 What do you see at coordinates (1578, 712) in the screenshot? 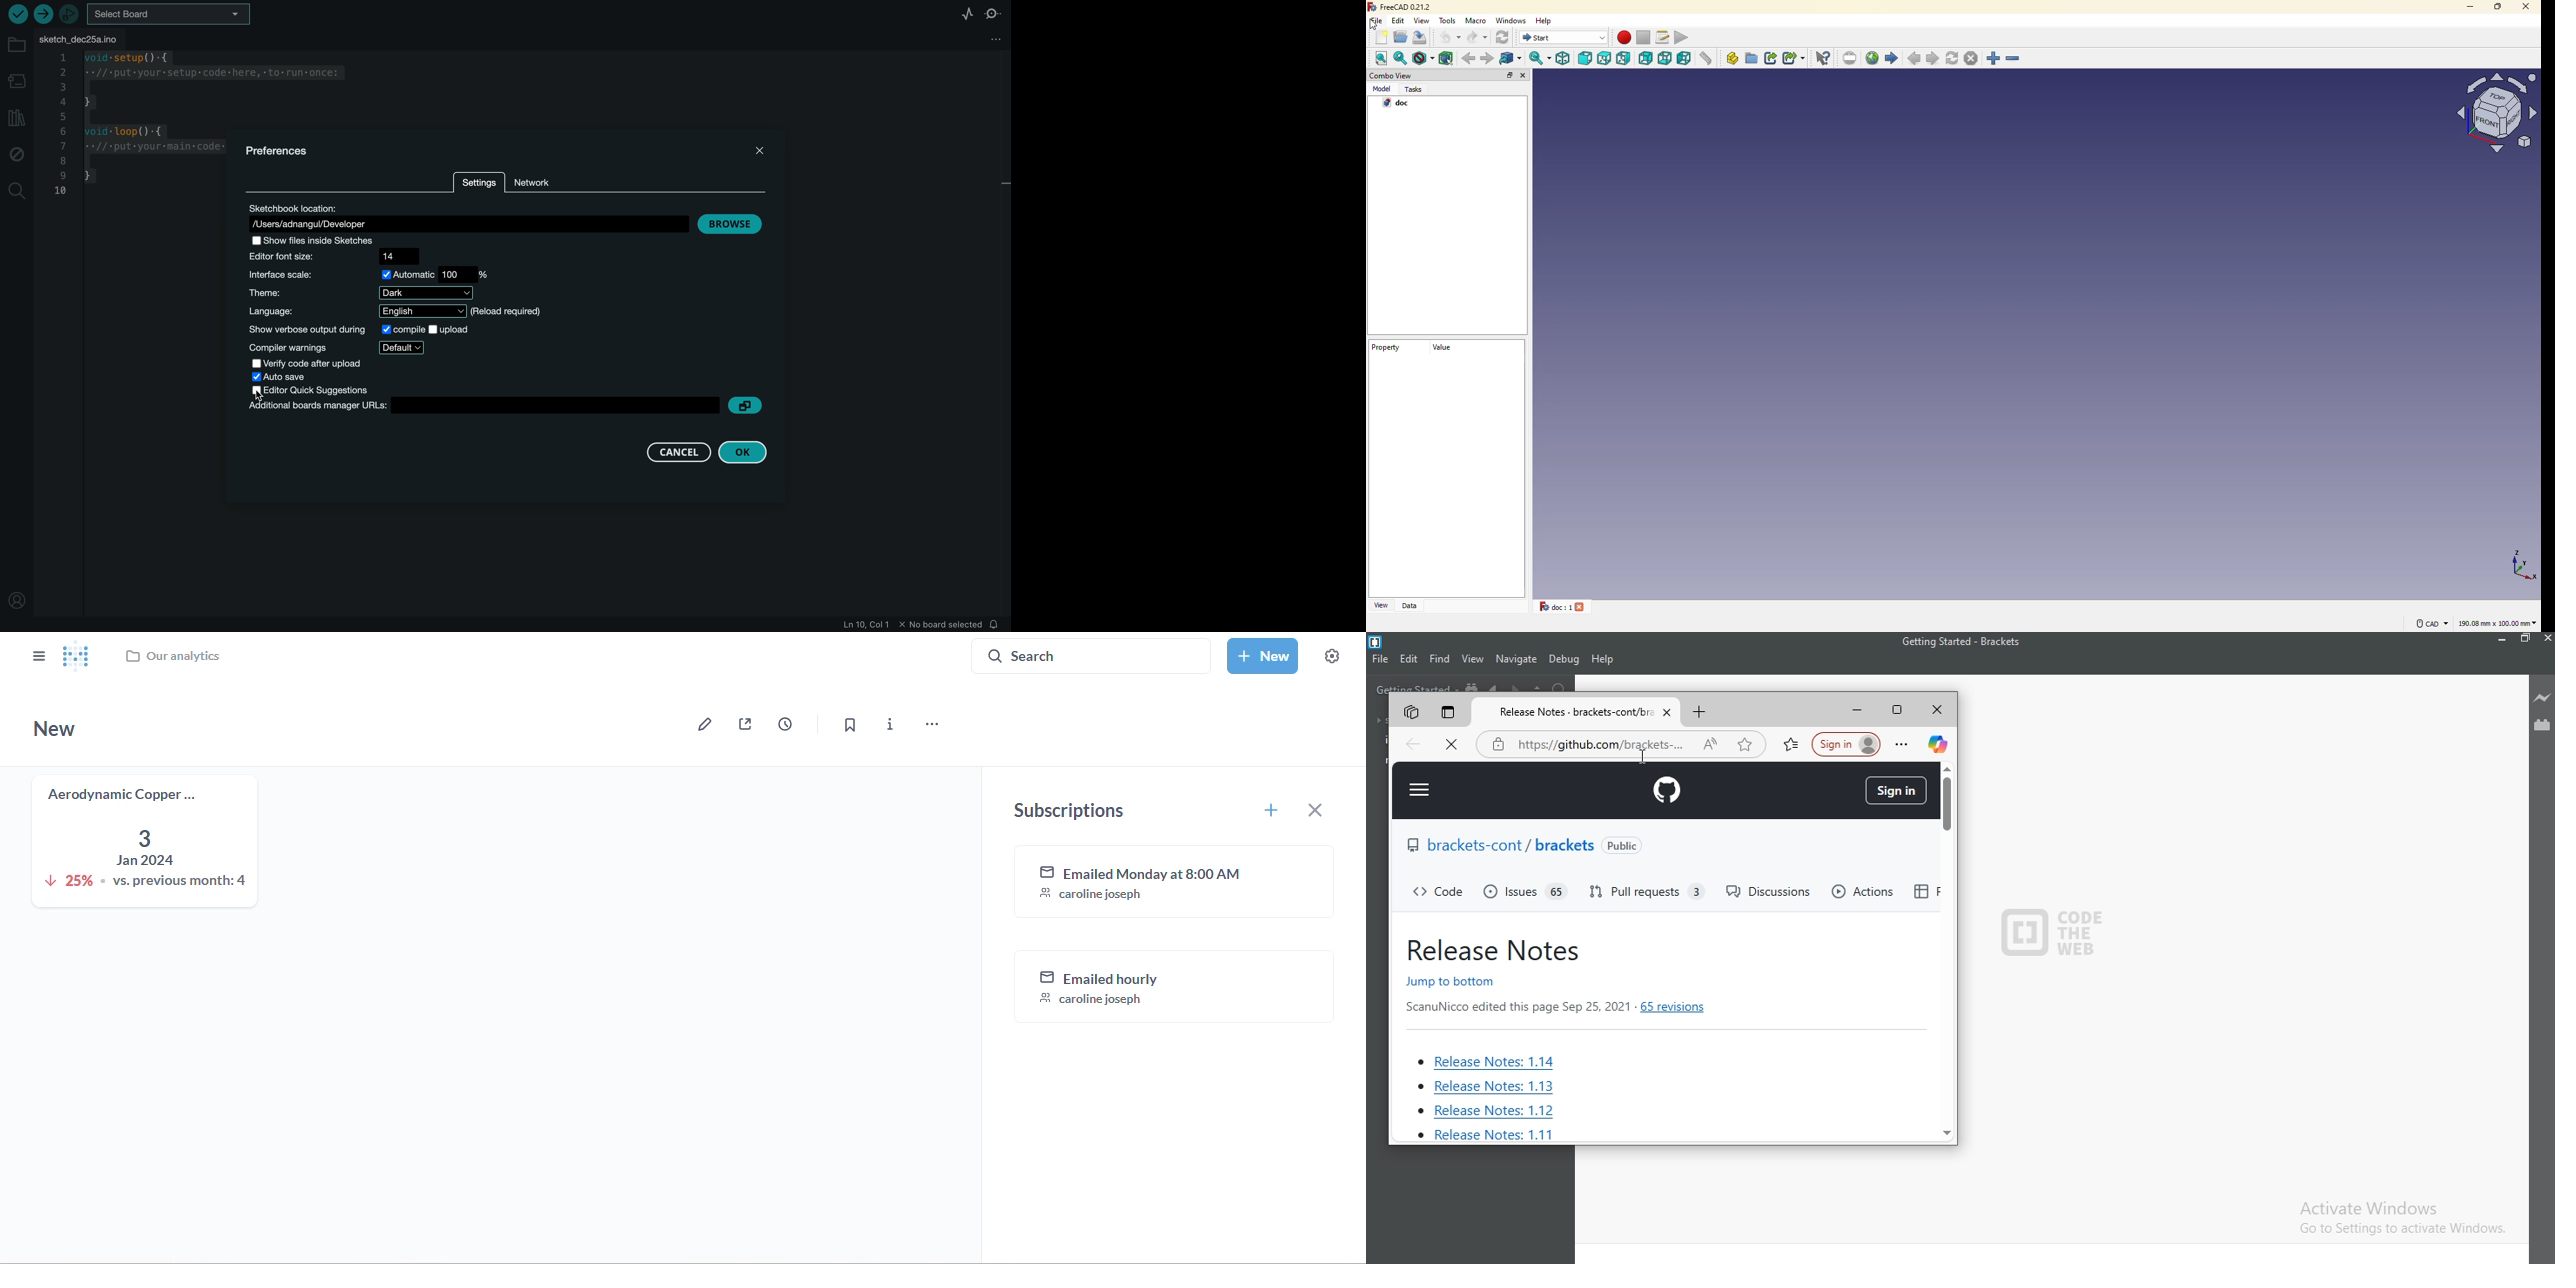
I see `tab info` at bounding box center [1578, 712].